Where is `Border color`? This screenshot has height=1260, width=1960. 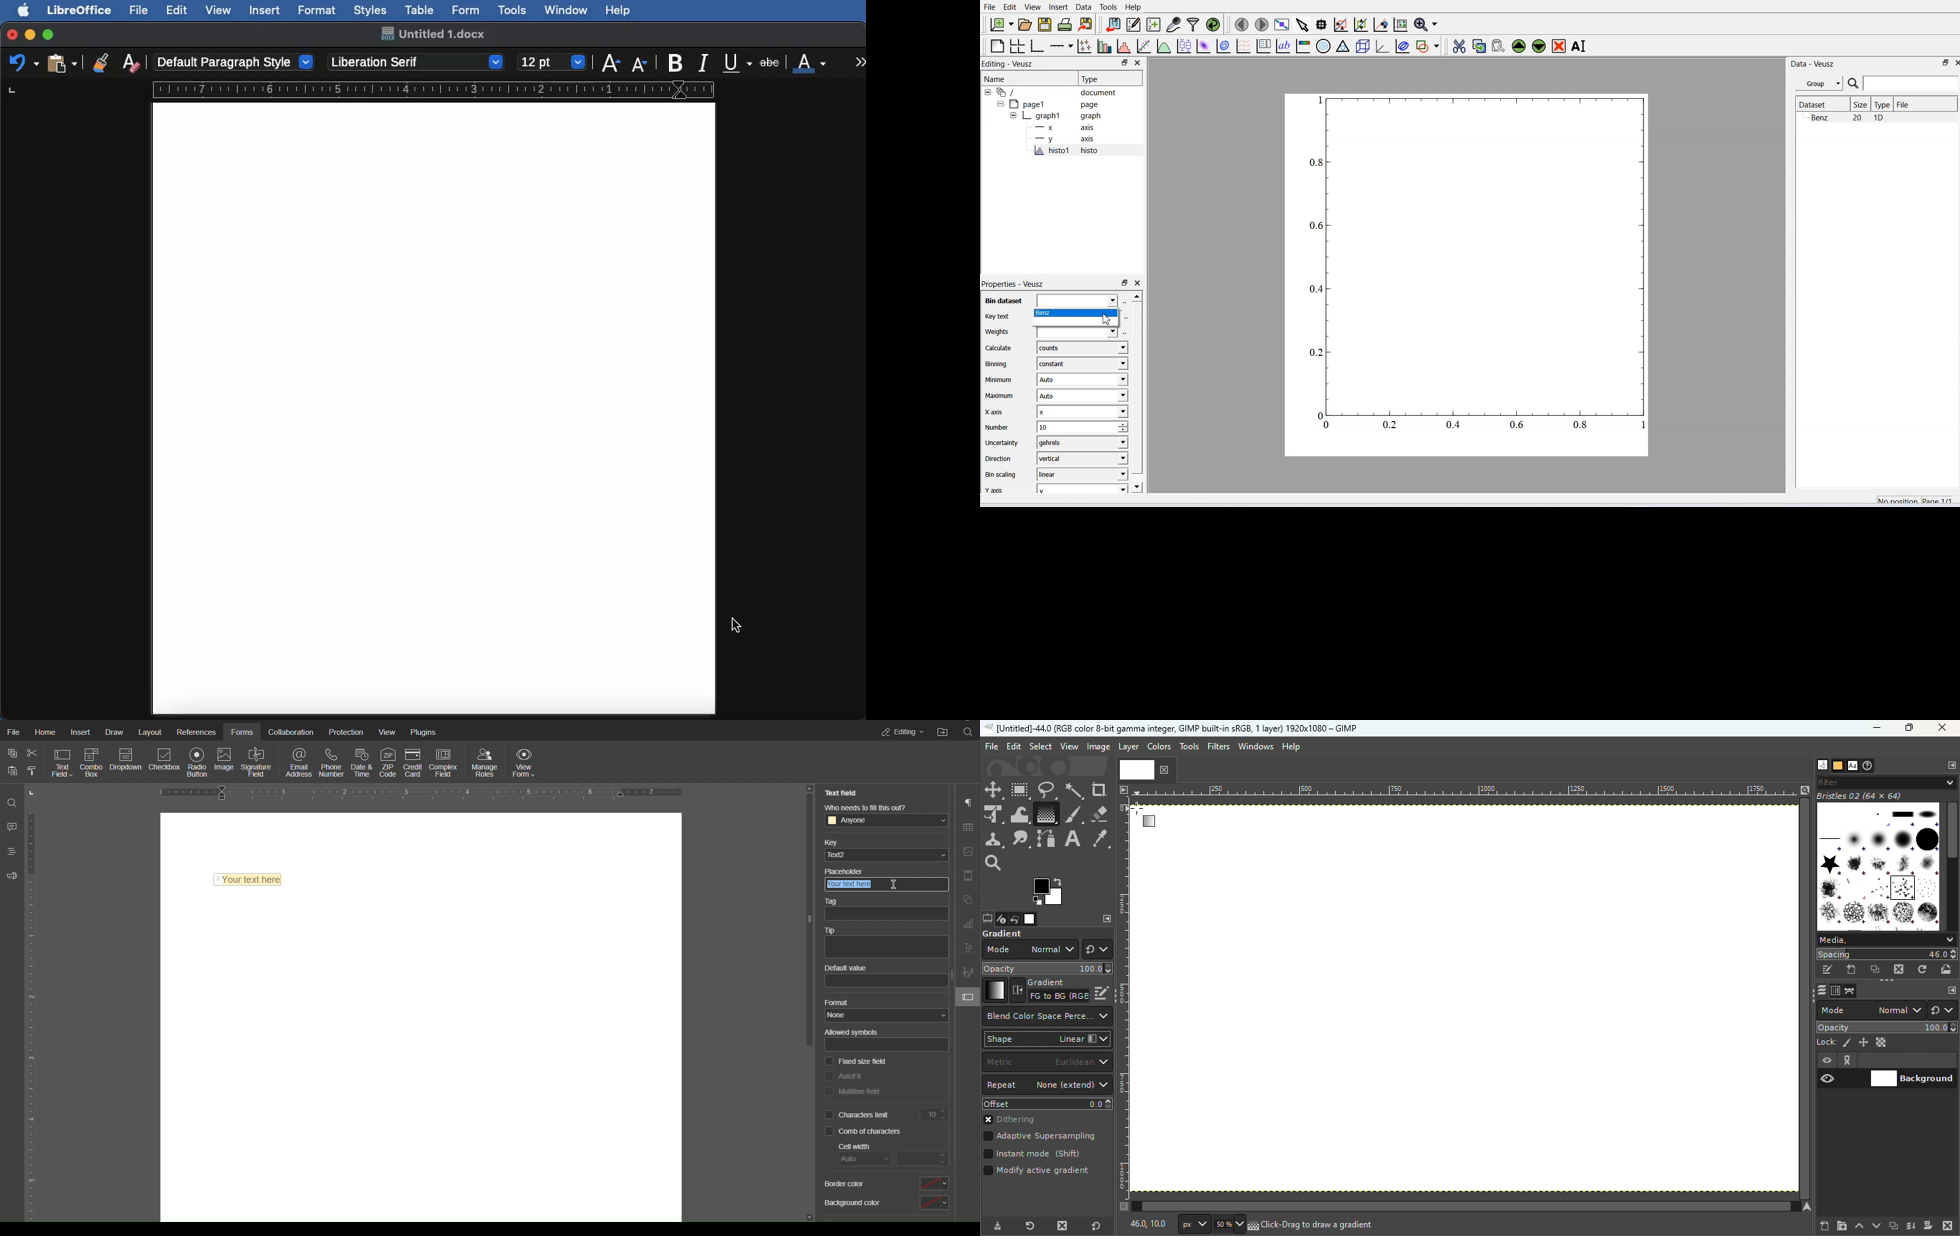
Border color is located at coordinates (886, 1184).